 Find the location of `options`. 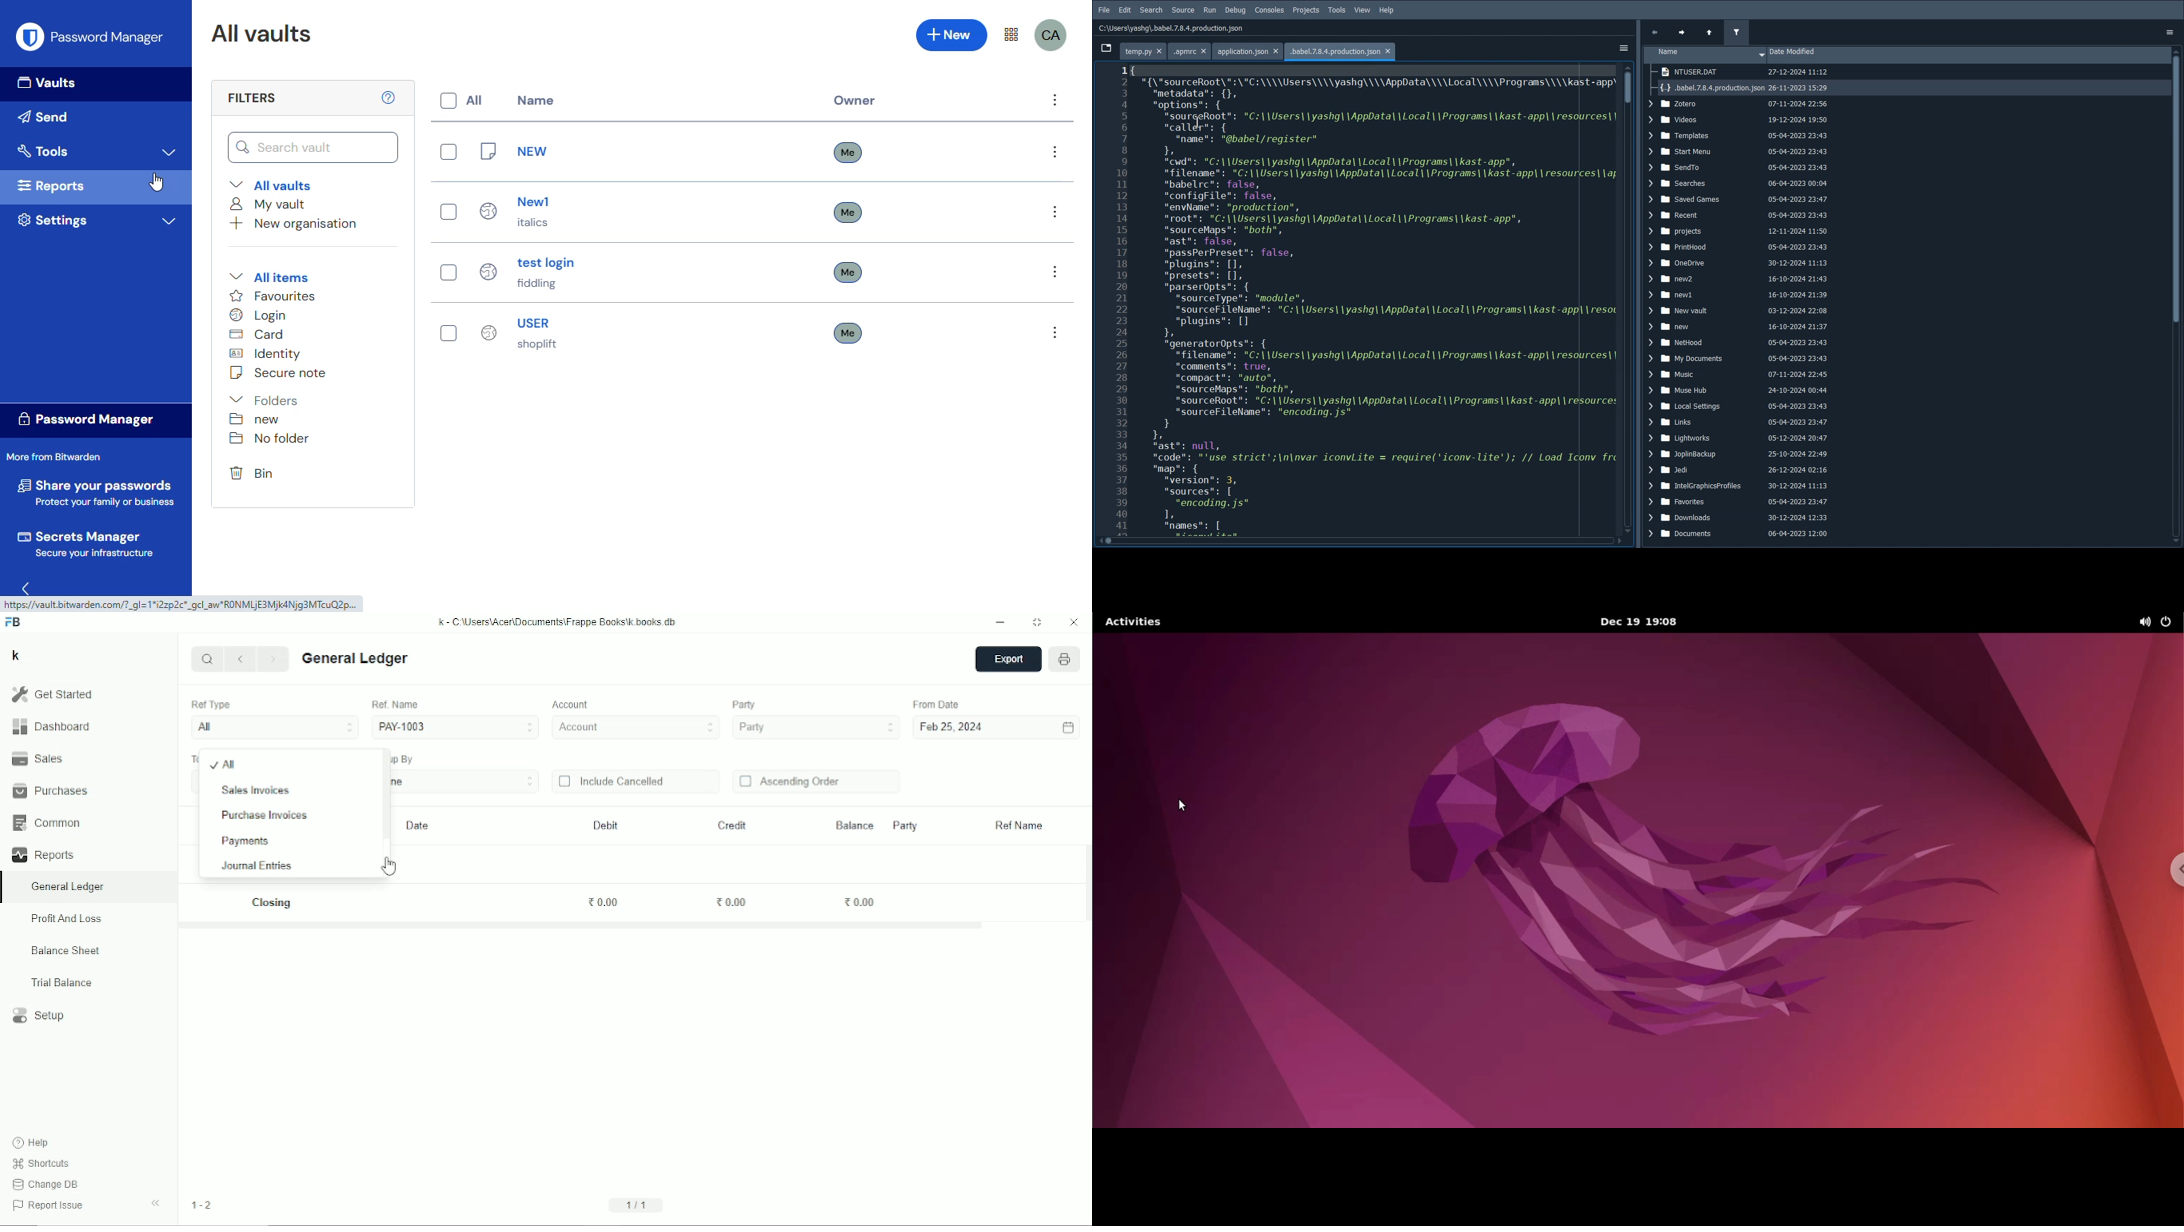

options is located at coordinates (1054, 101).